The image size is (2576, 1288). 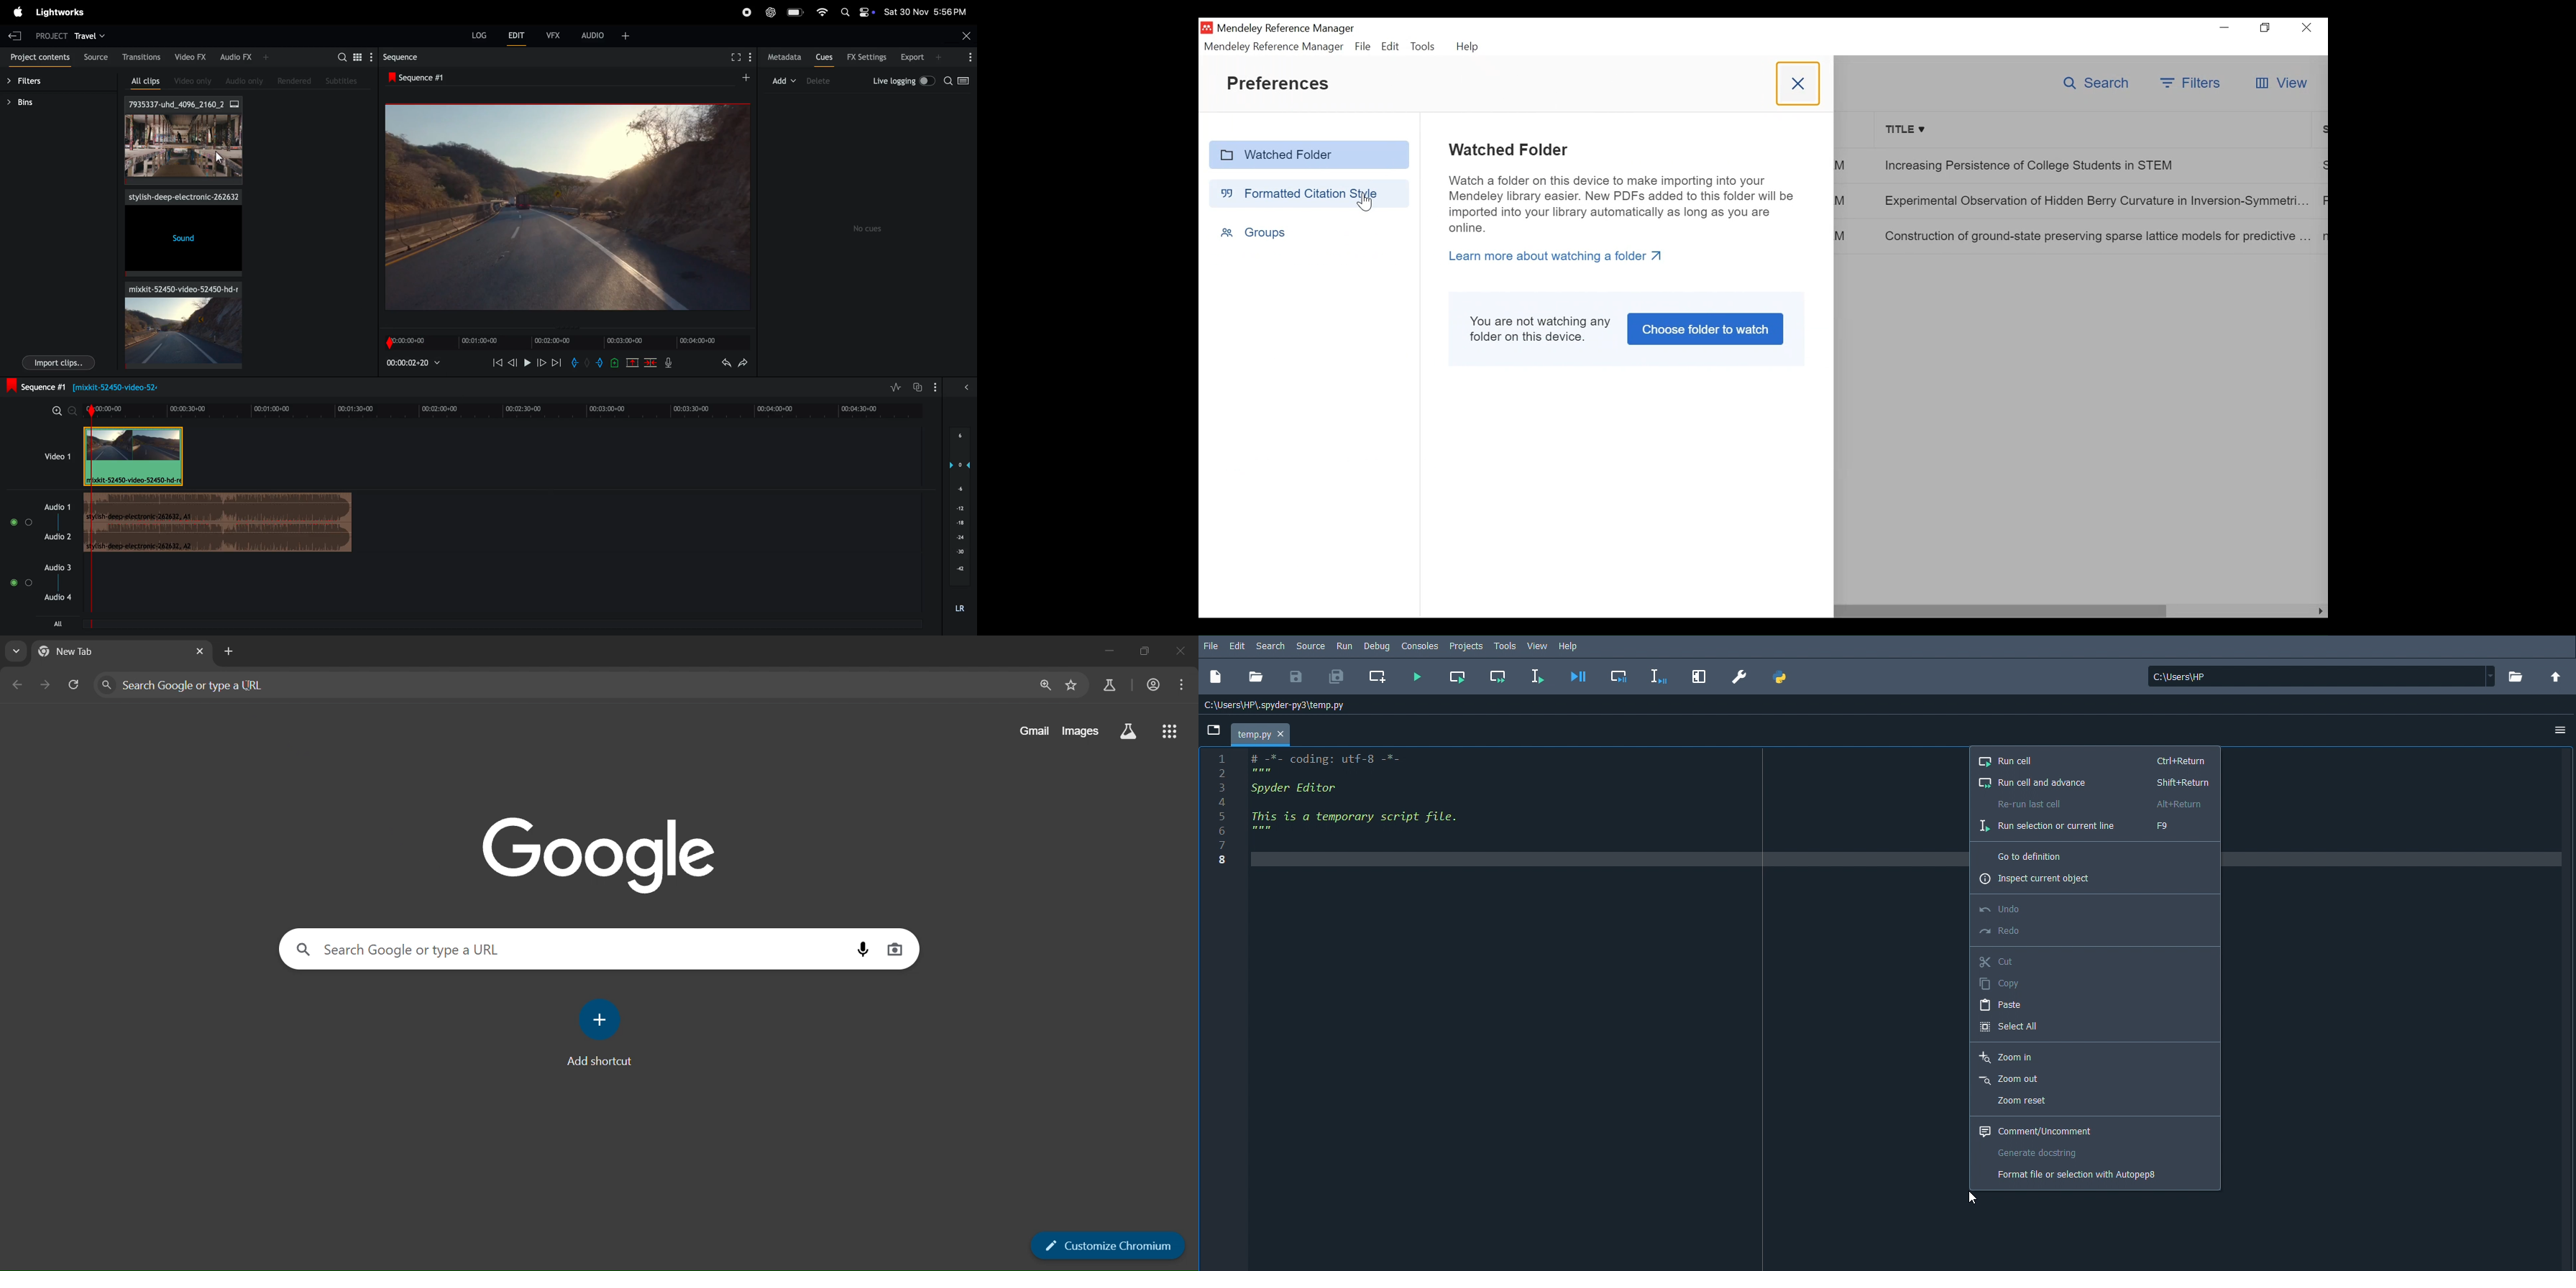 What do you see at coordinates (1154, 684) in the screenshot?
I see `accounts` at bounding box center [1154, 684].